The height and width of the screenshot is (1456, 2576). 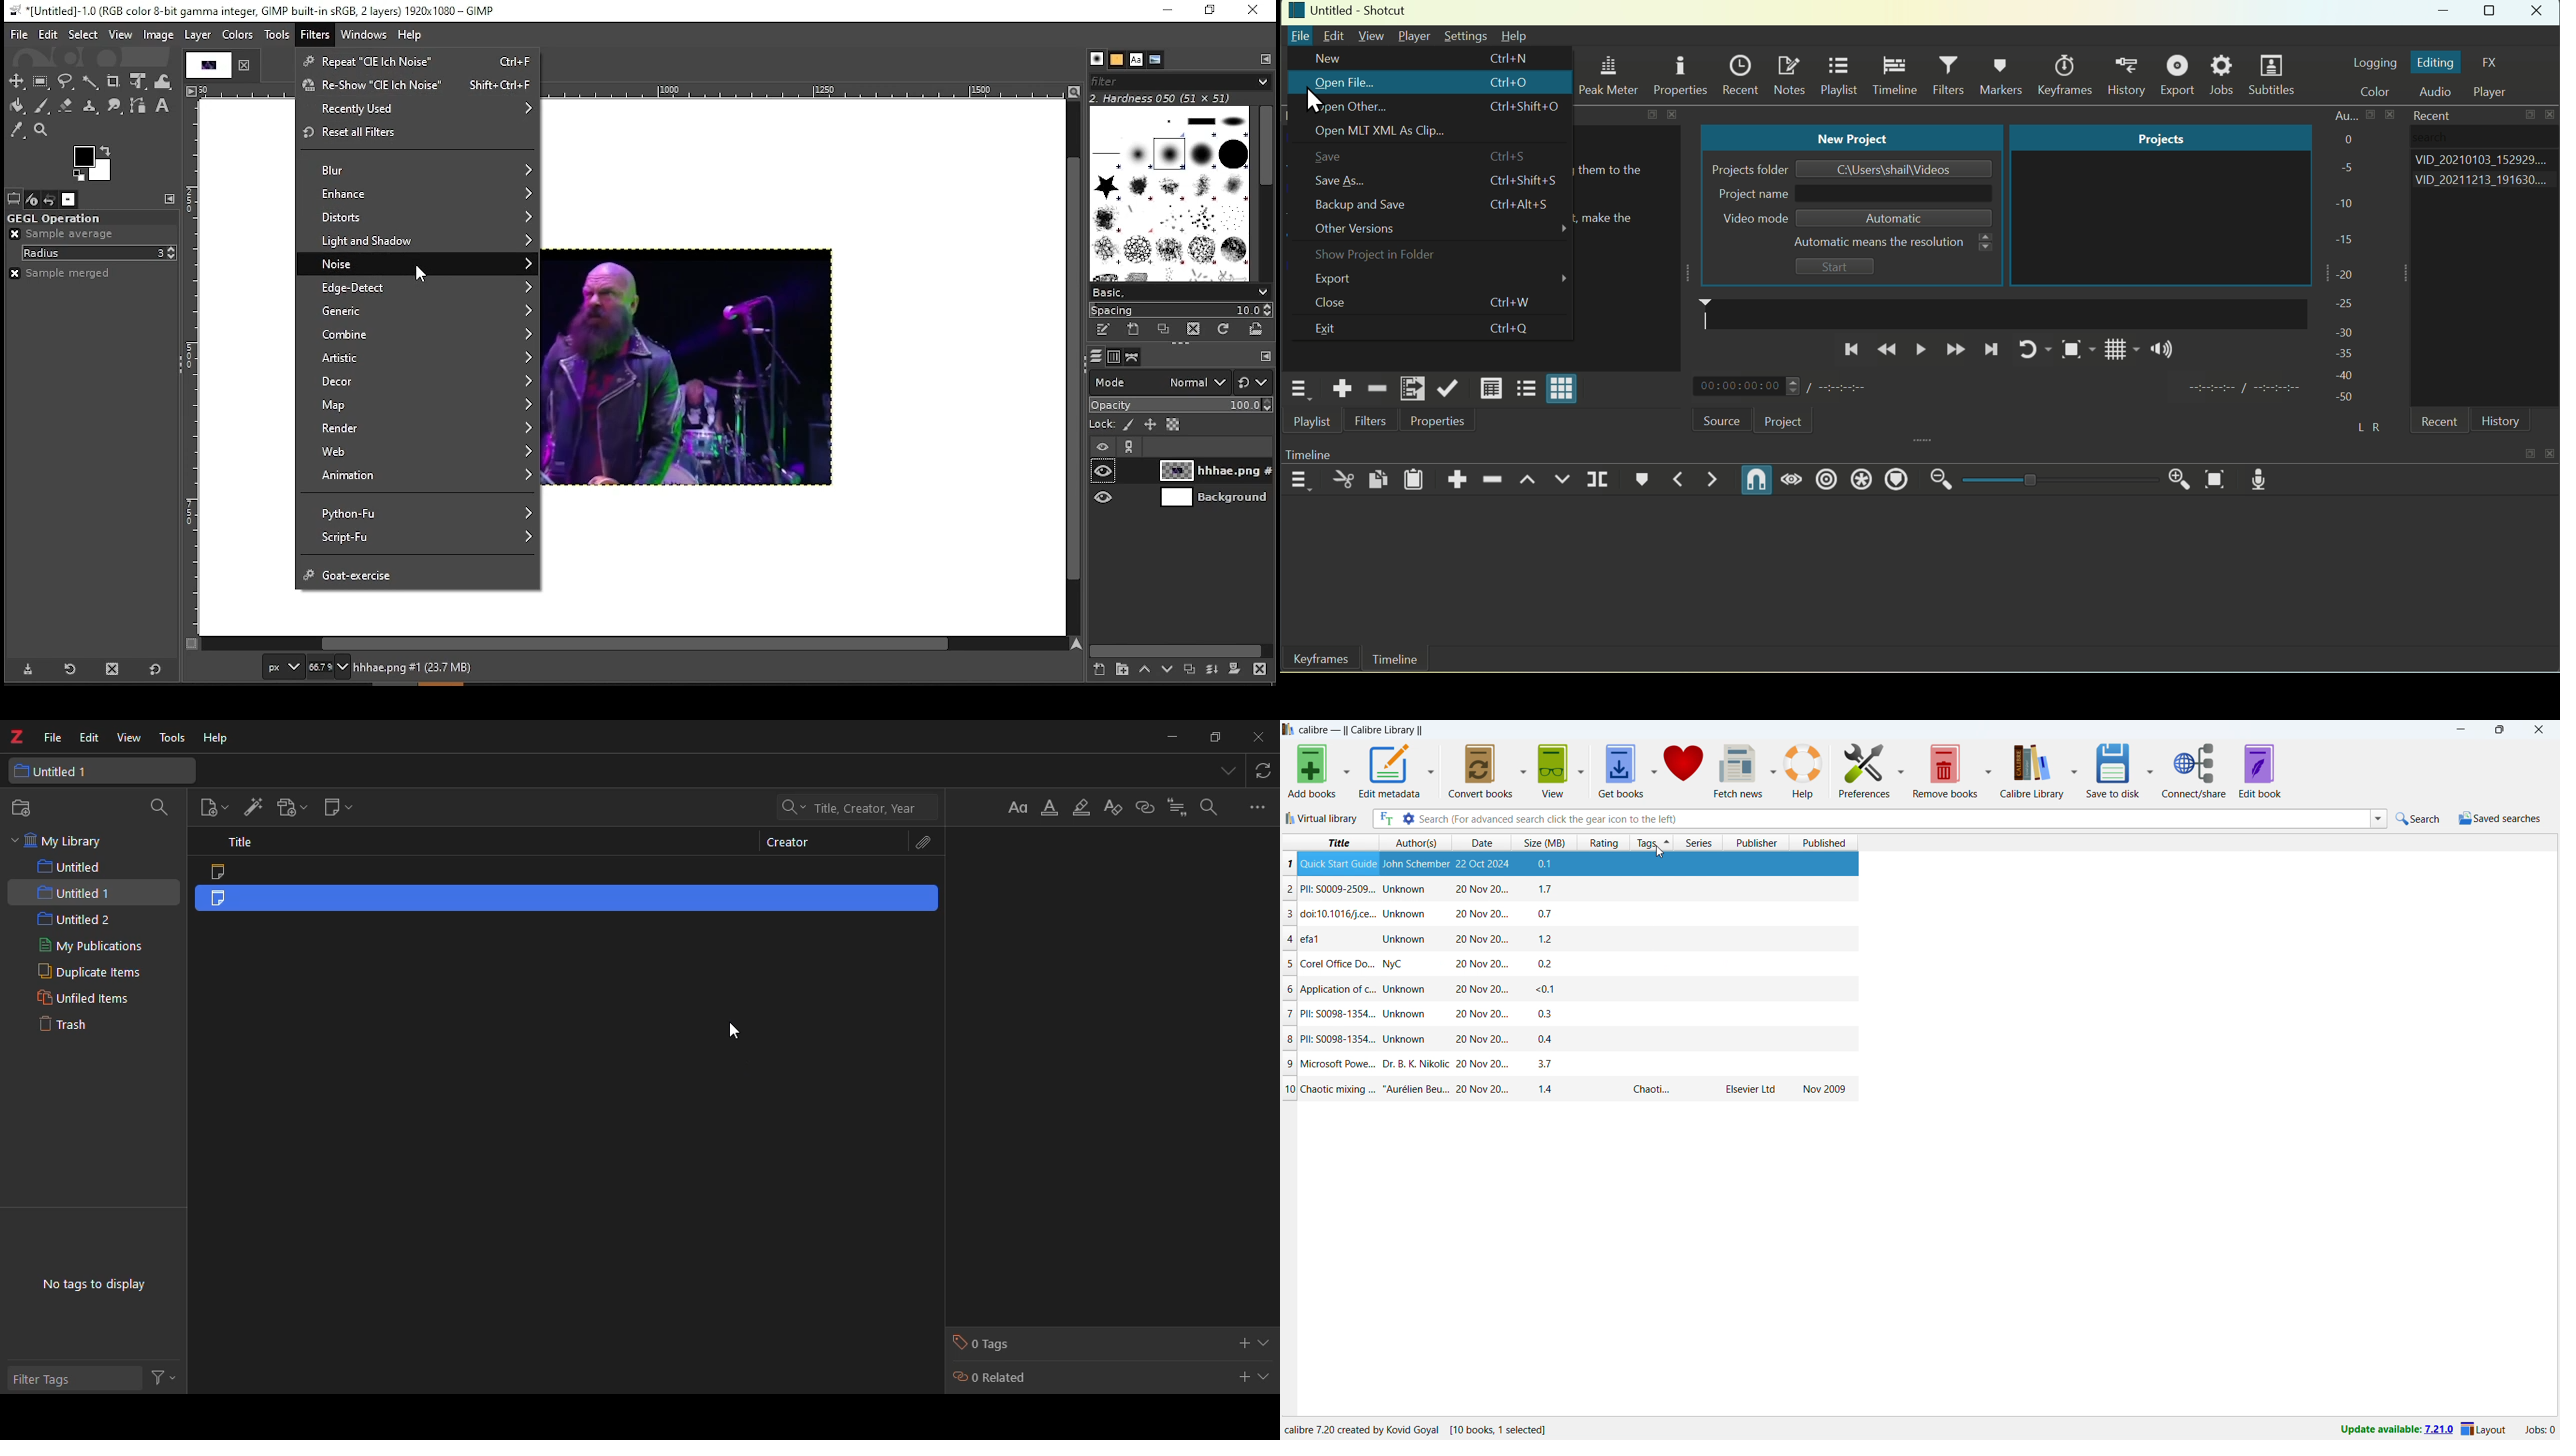 I want to click on Color, so click(x=2381, y=92).